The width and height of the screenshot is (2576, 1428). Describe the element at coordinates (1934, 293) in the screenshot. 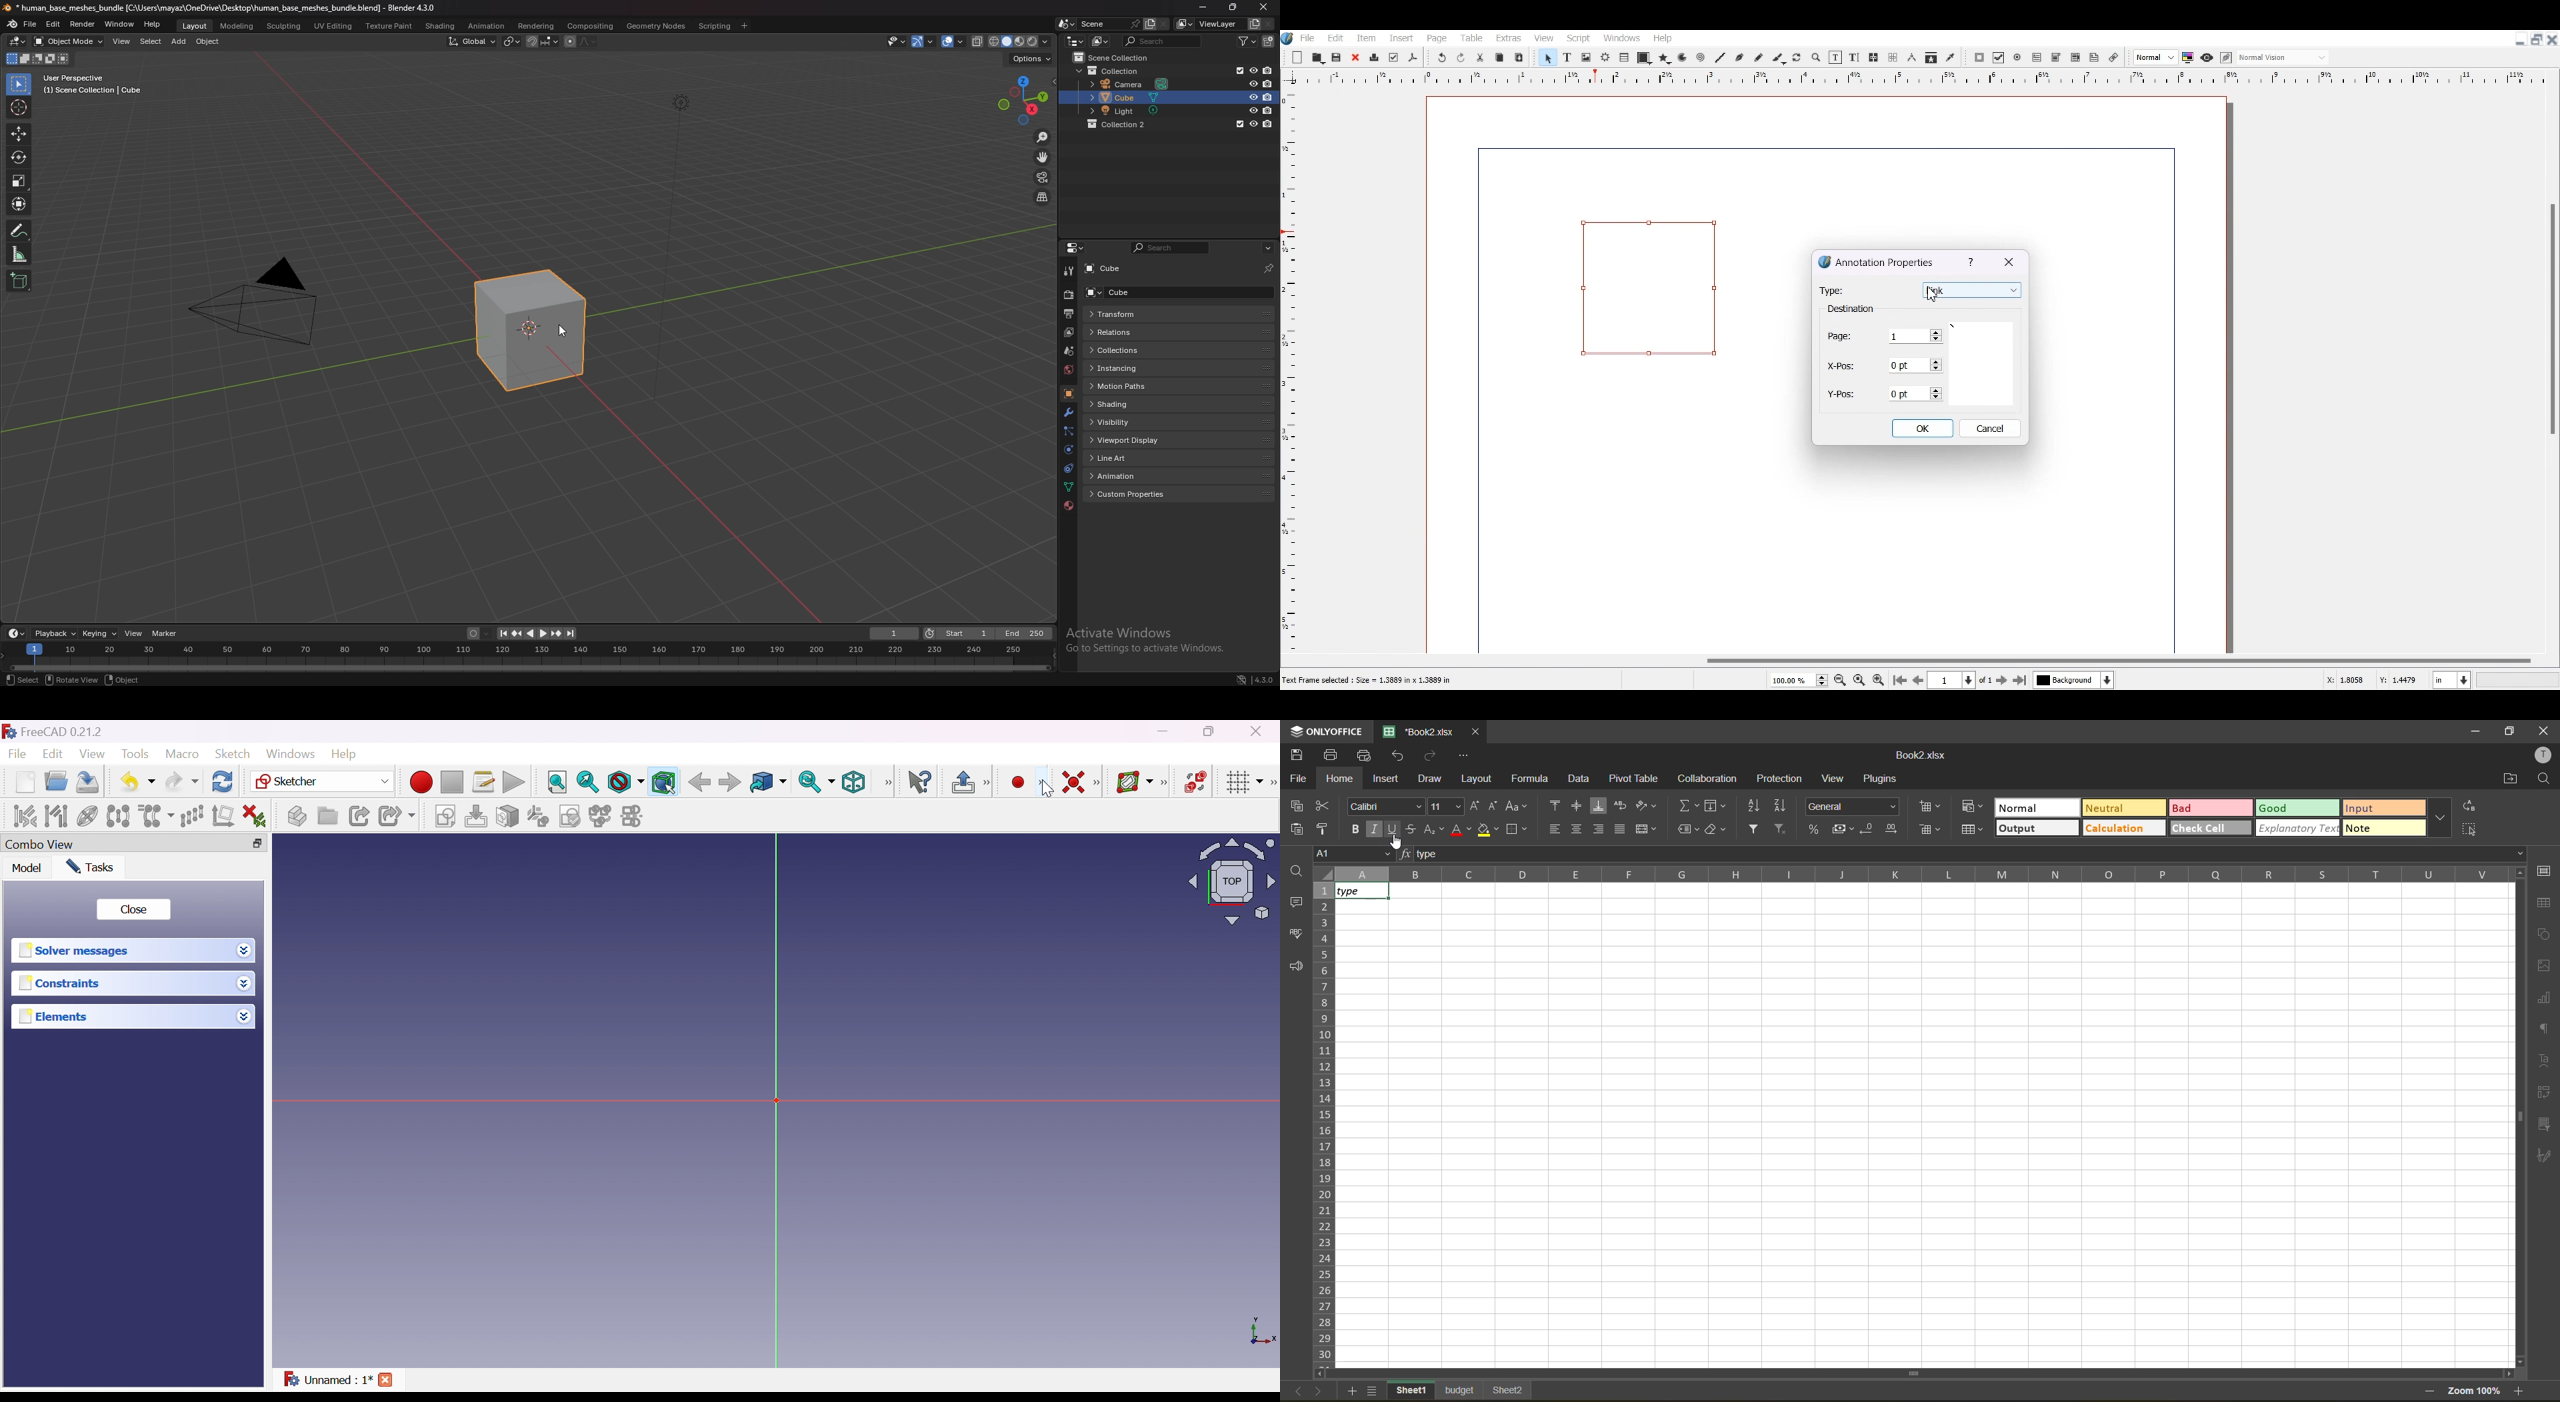

I see `Cursor` at that location.